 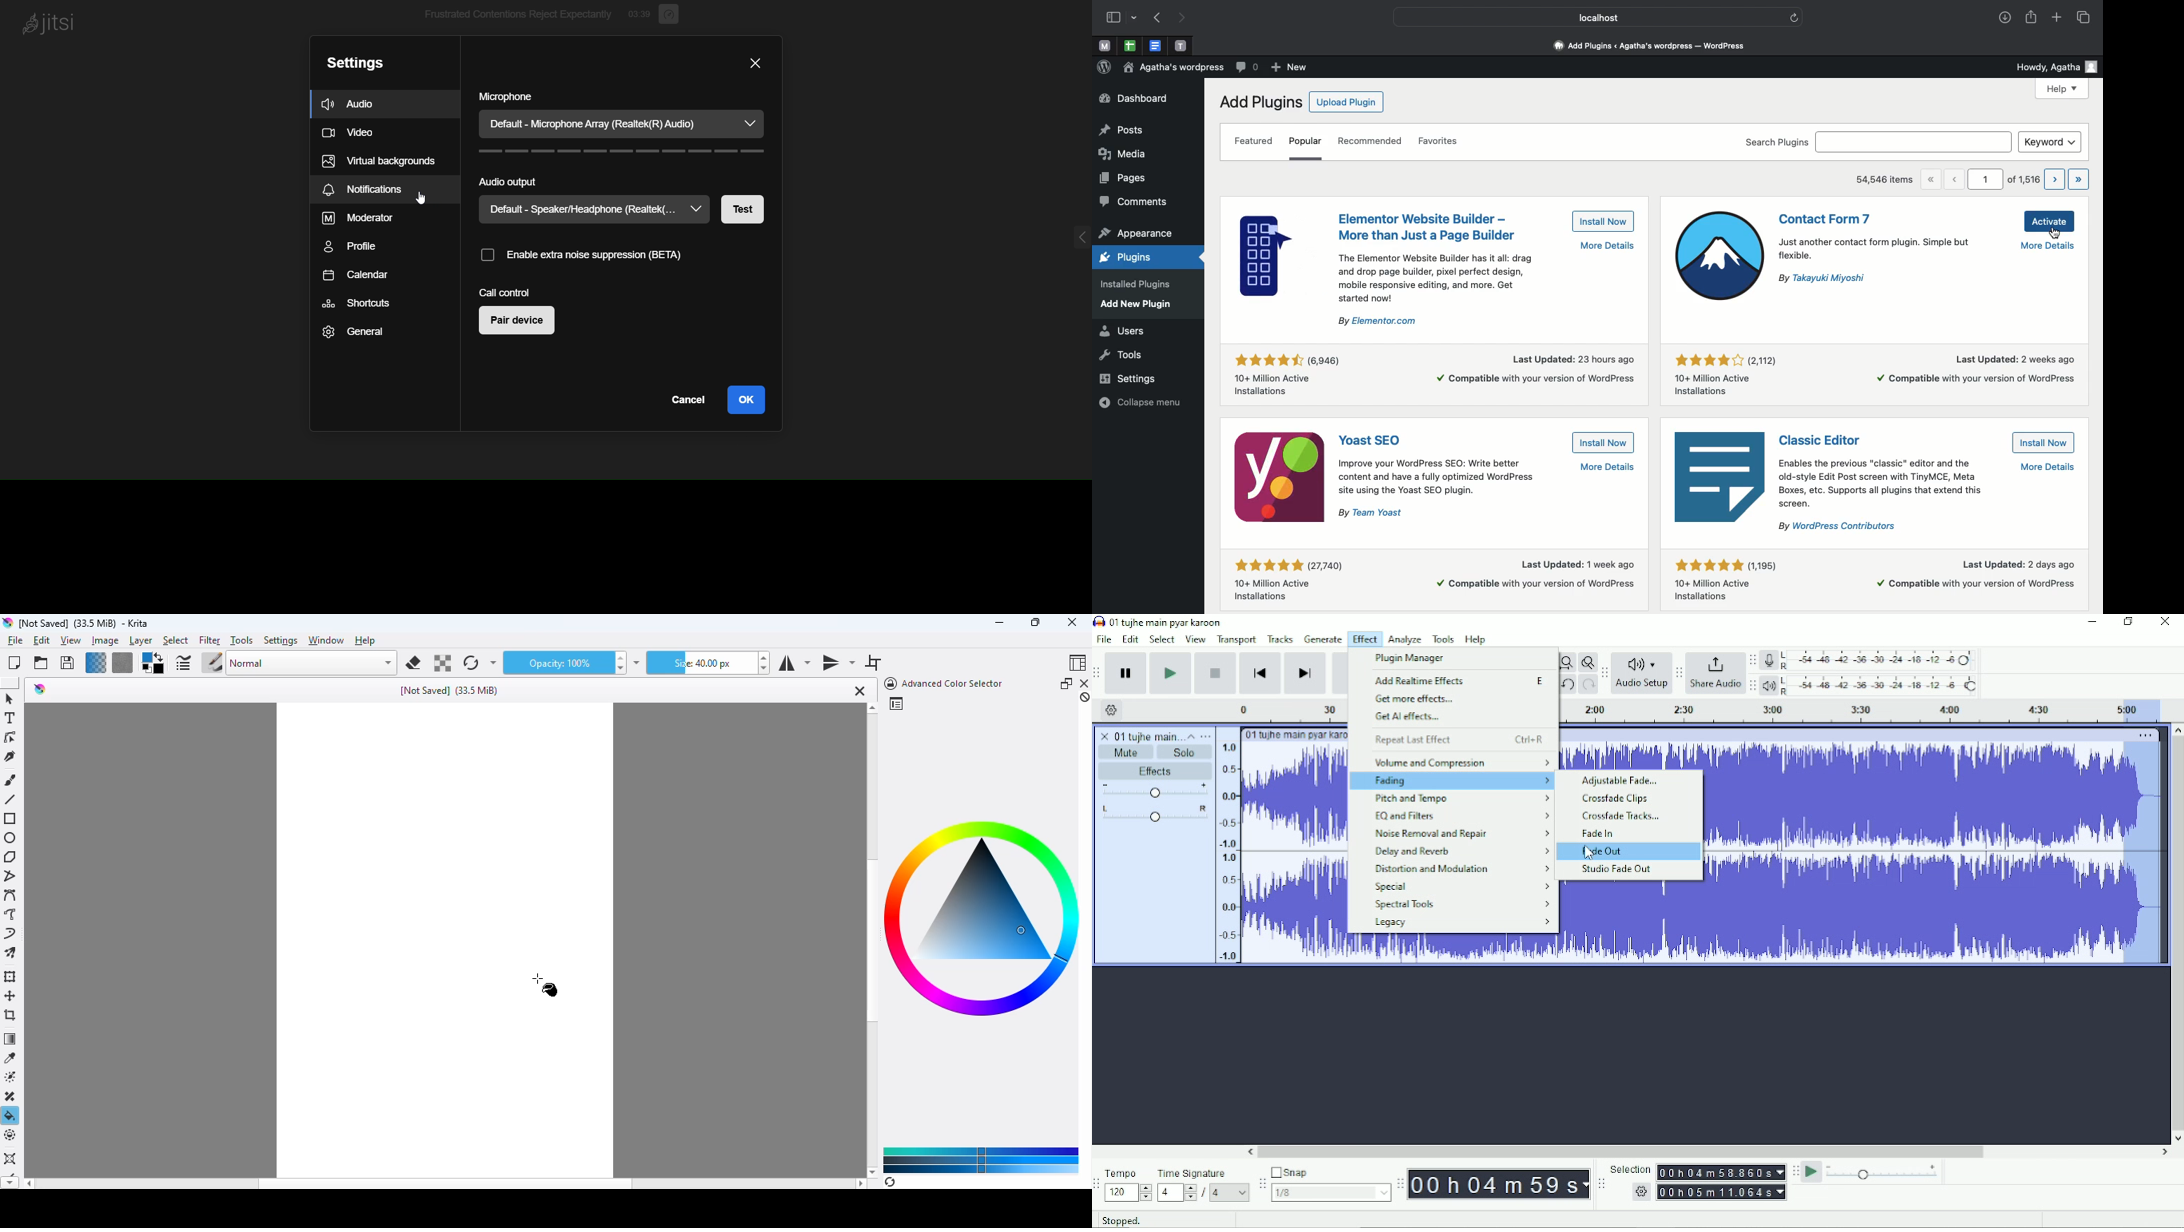 What do you see at coordinates (12, 876) in the screenshot?
I see `polyline tool` at bounding box center [12, 876].